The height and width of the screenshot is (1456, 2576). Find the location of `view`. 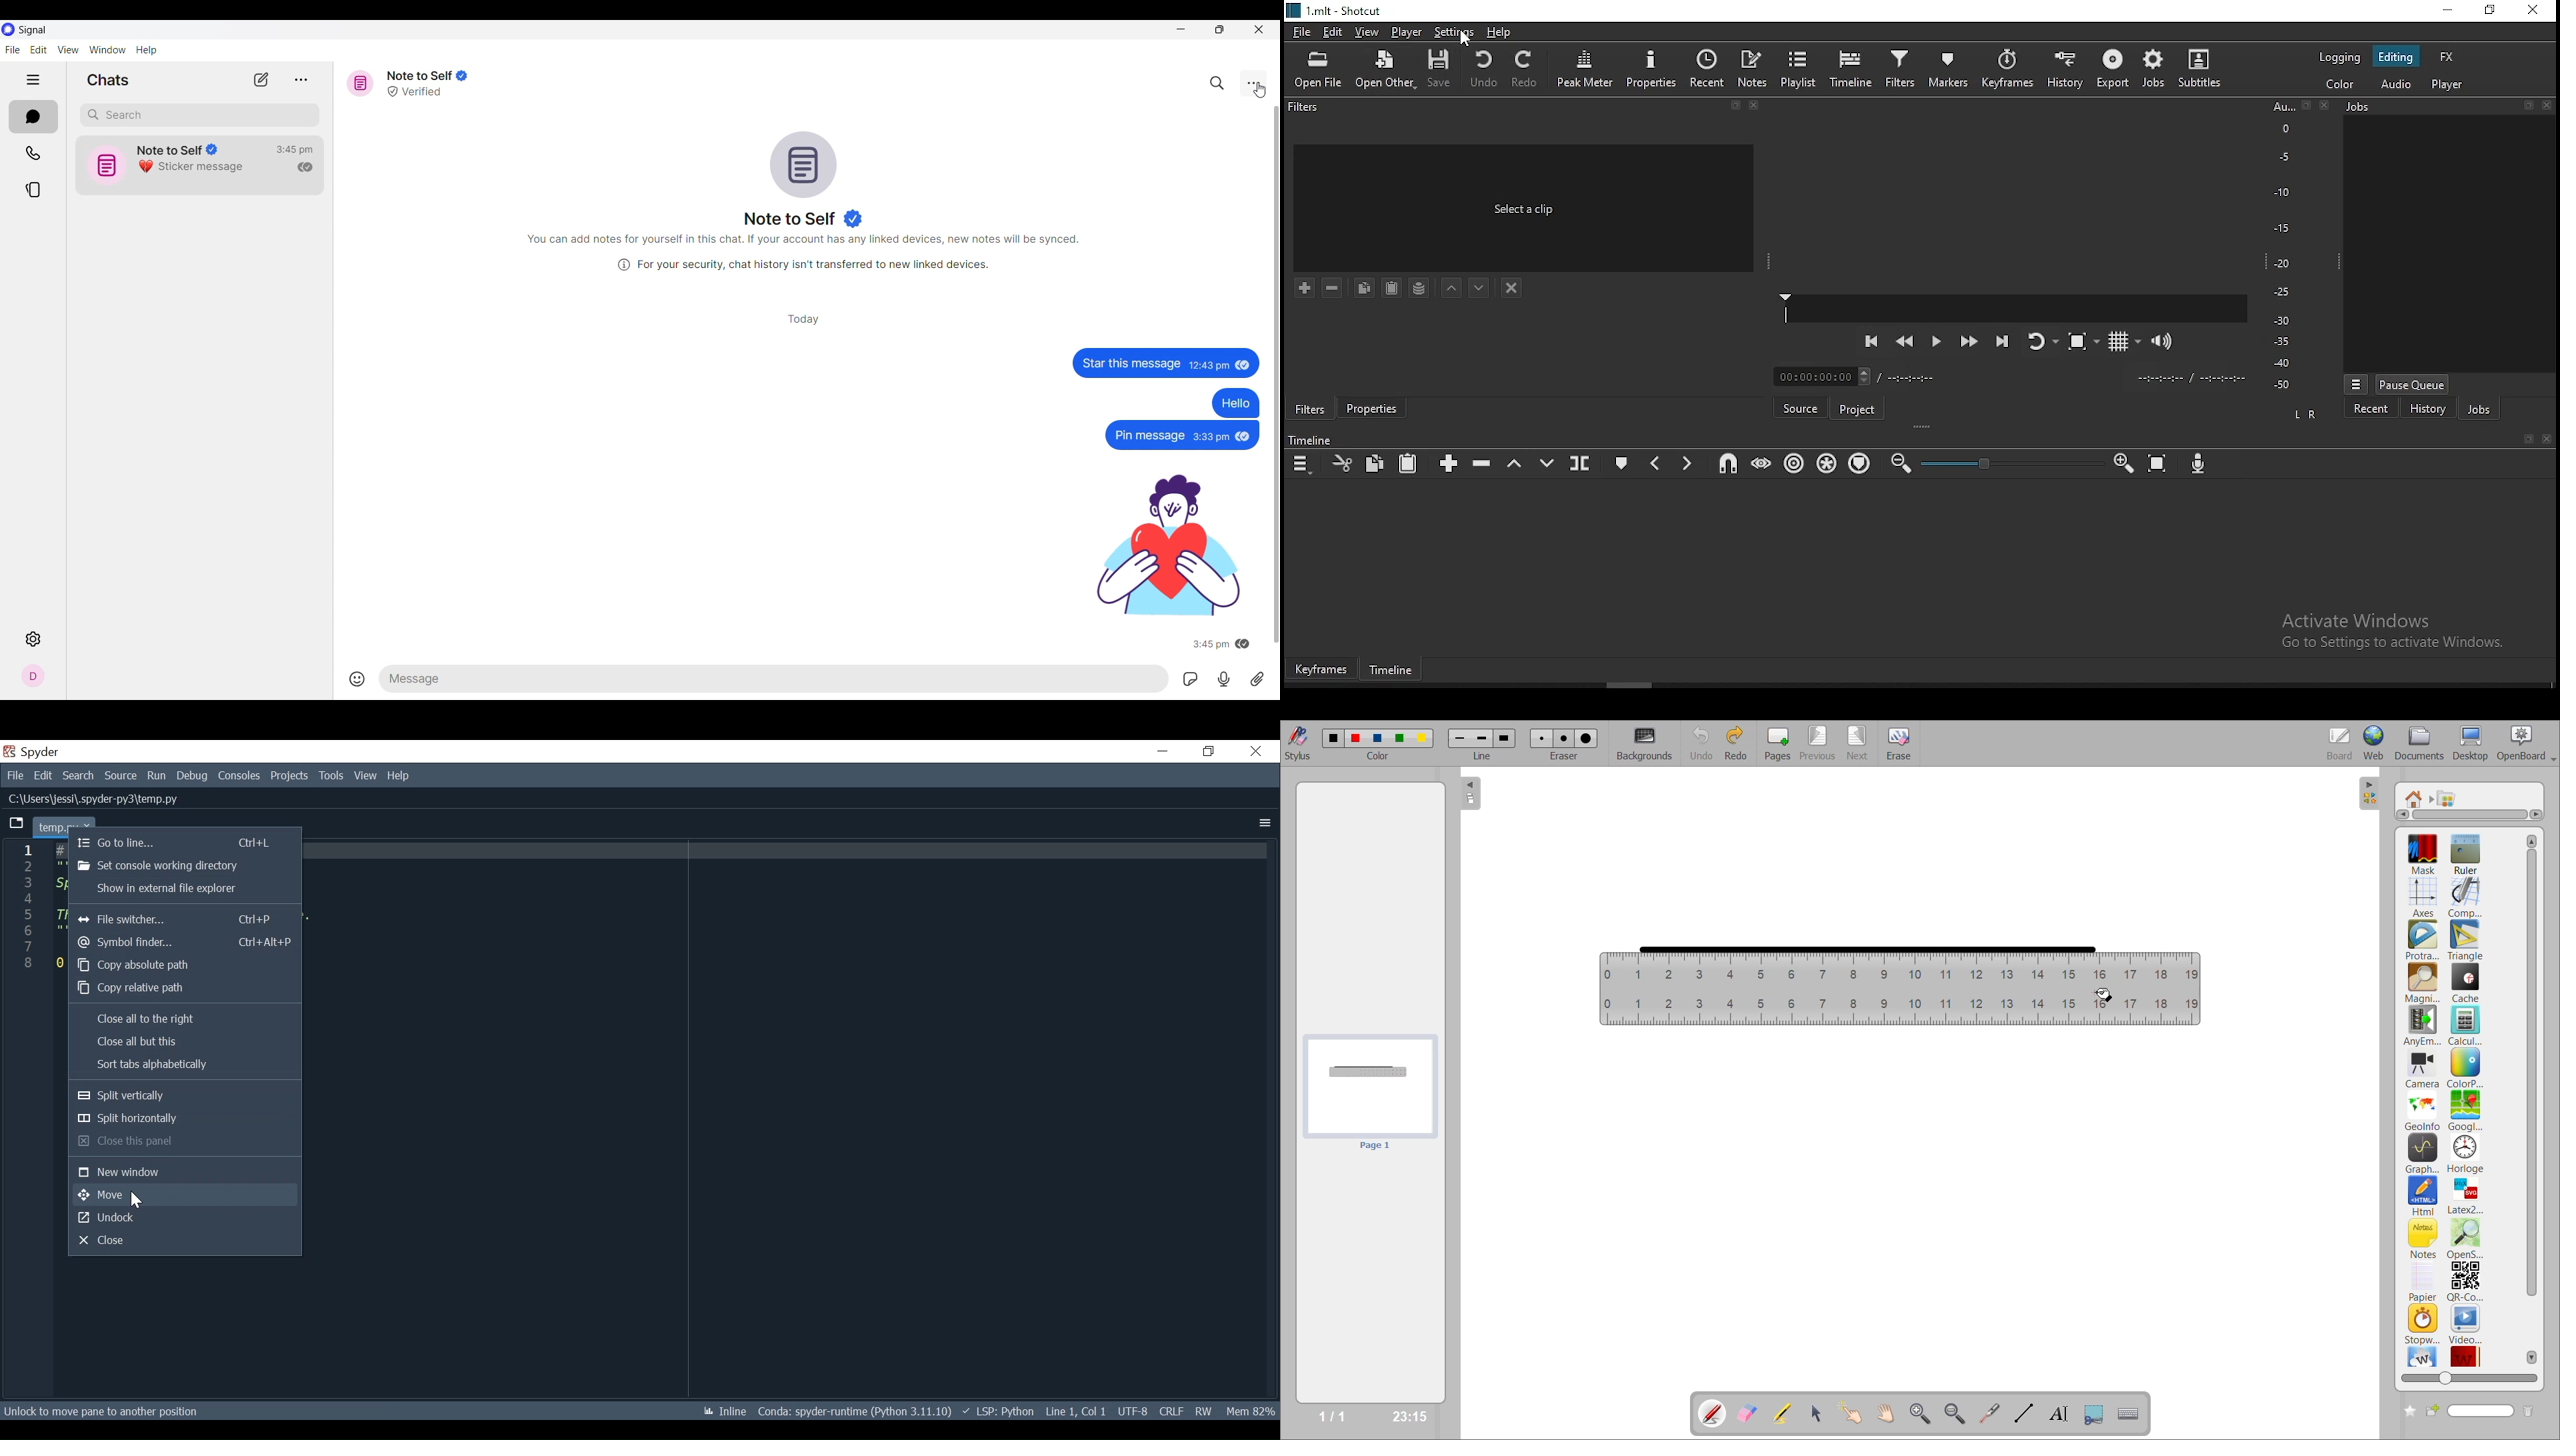

view is located at coordinates (1369, 33).